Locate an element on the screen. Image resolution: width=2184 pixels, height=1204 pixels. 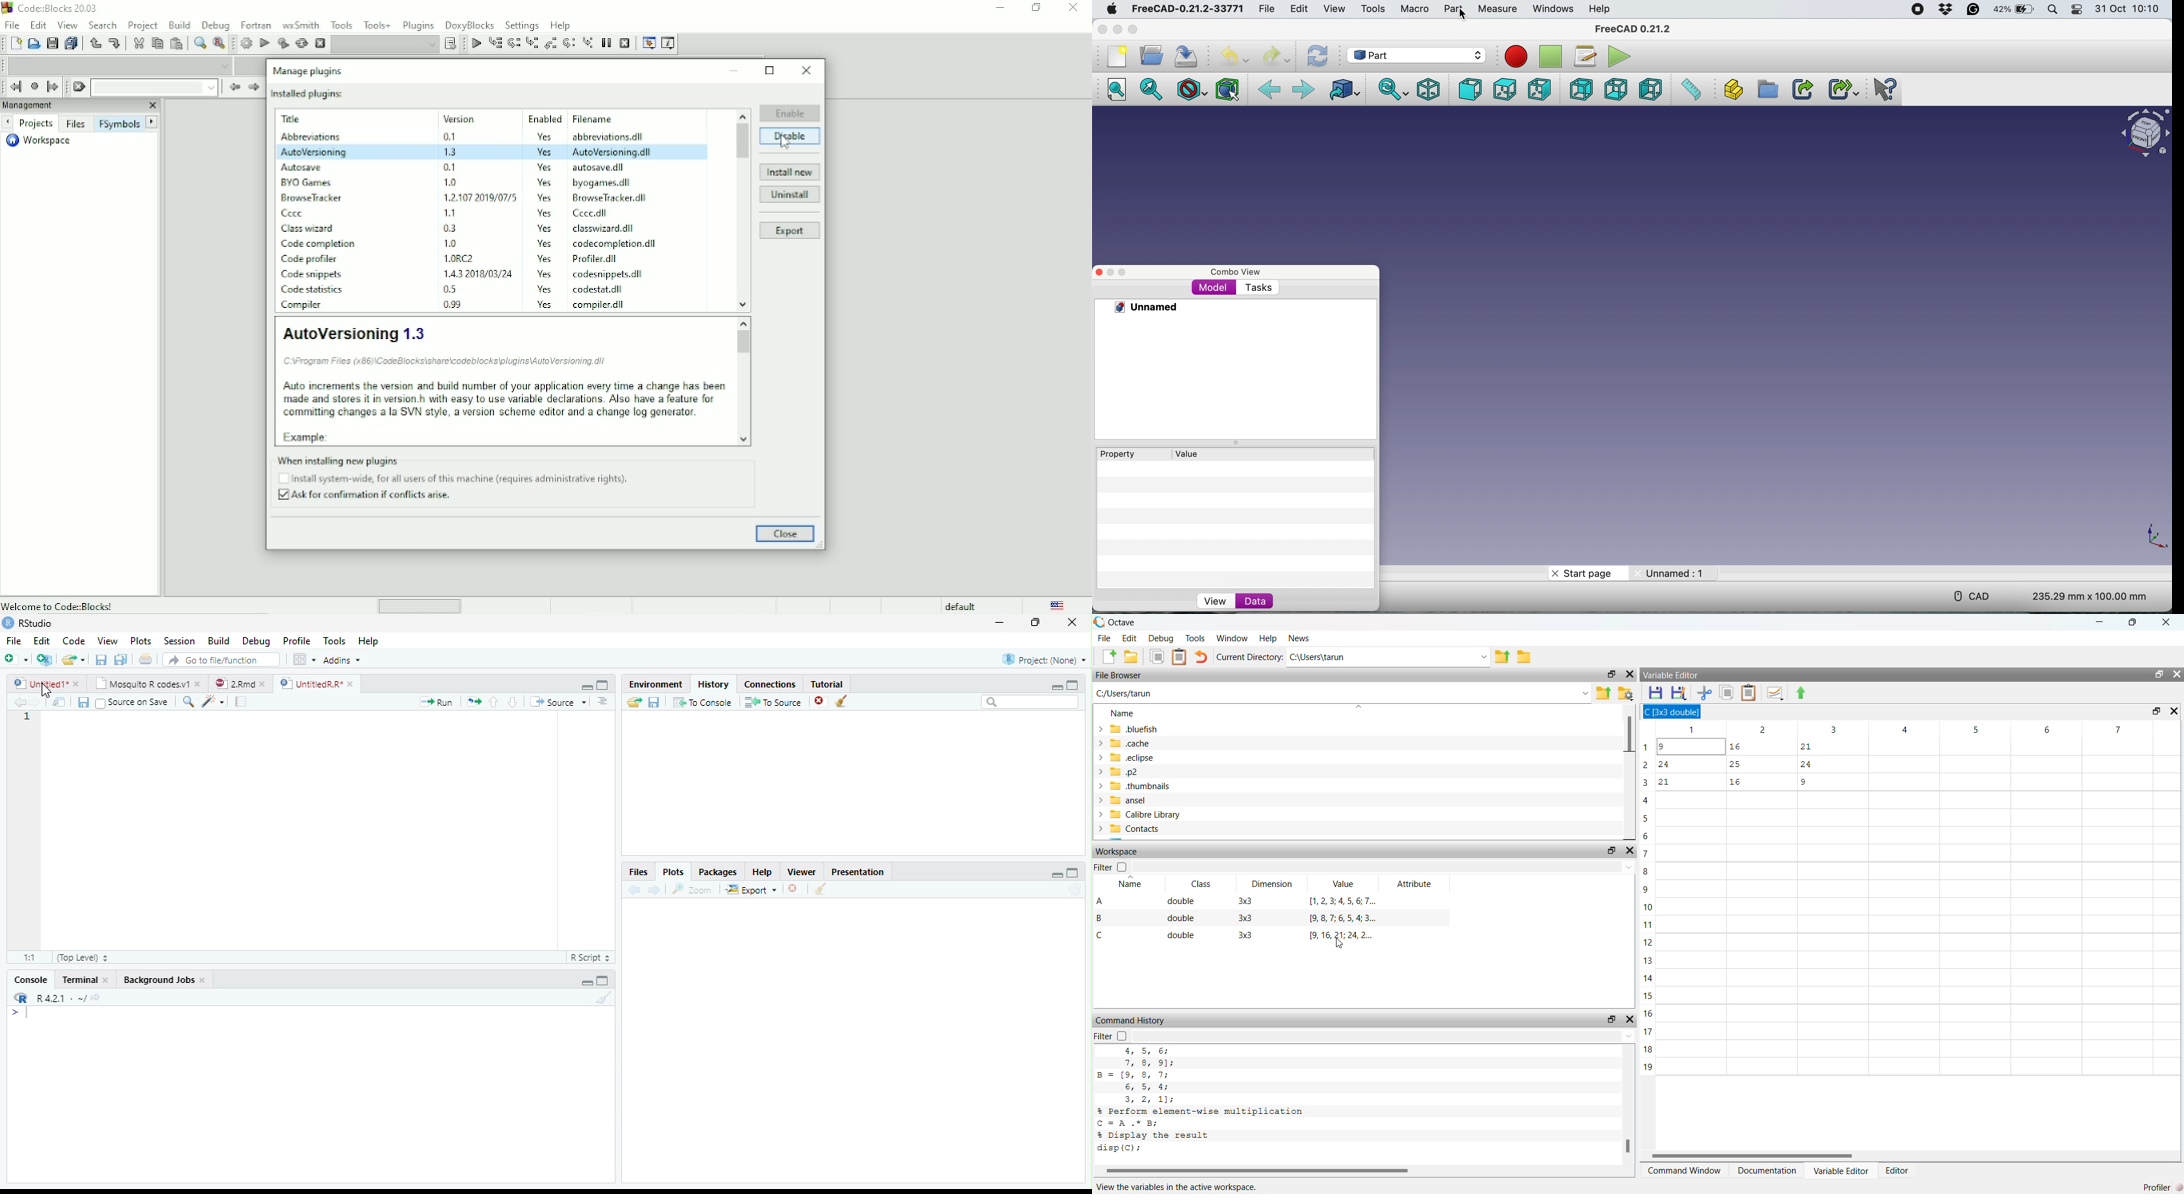
AutoVersioning is located at coordinates (313, 152).